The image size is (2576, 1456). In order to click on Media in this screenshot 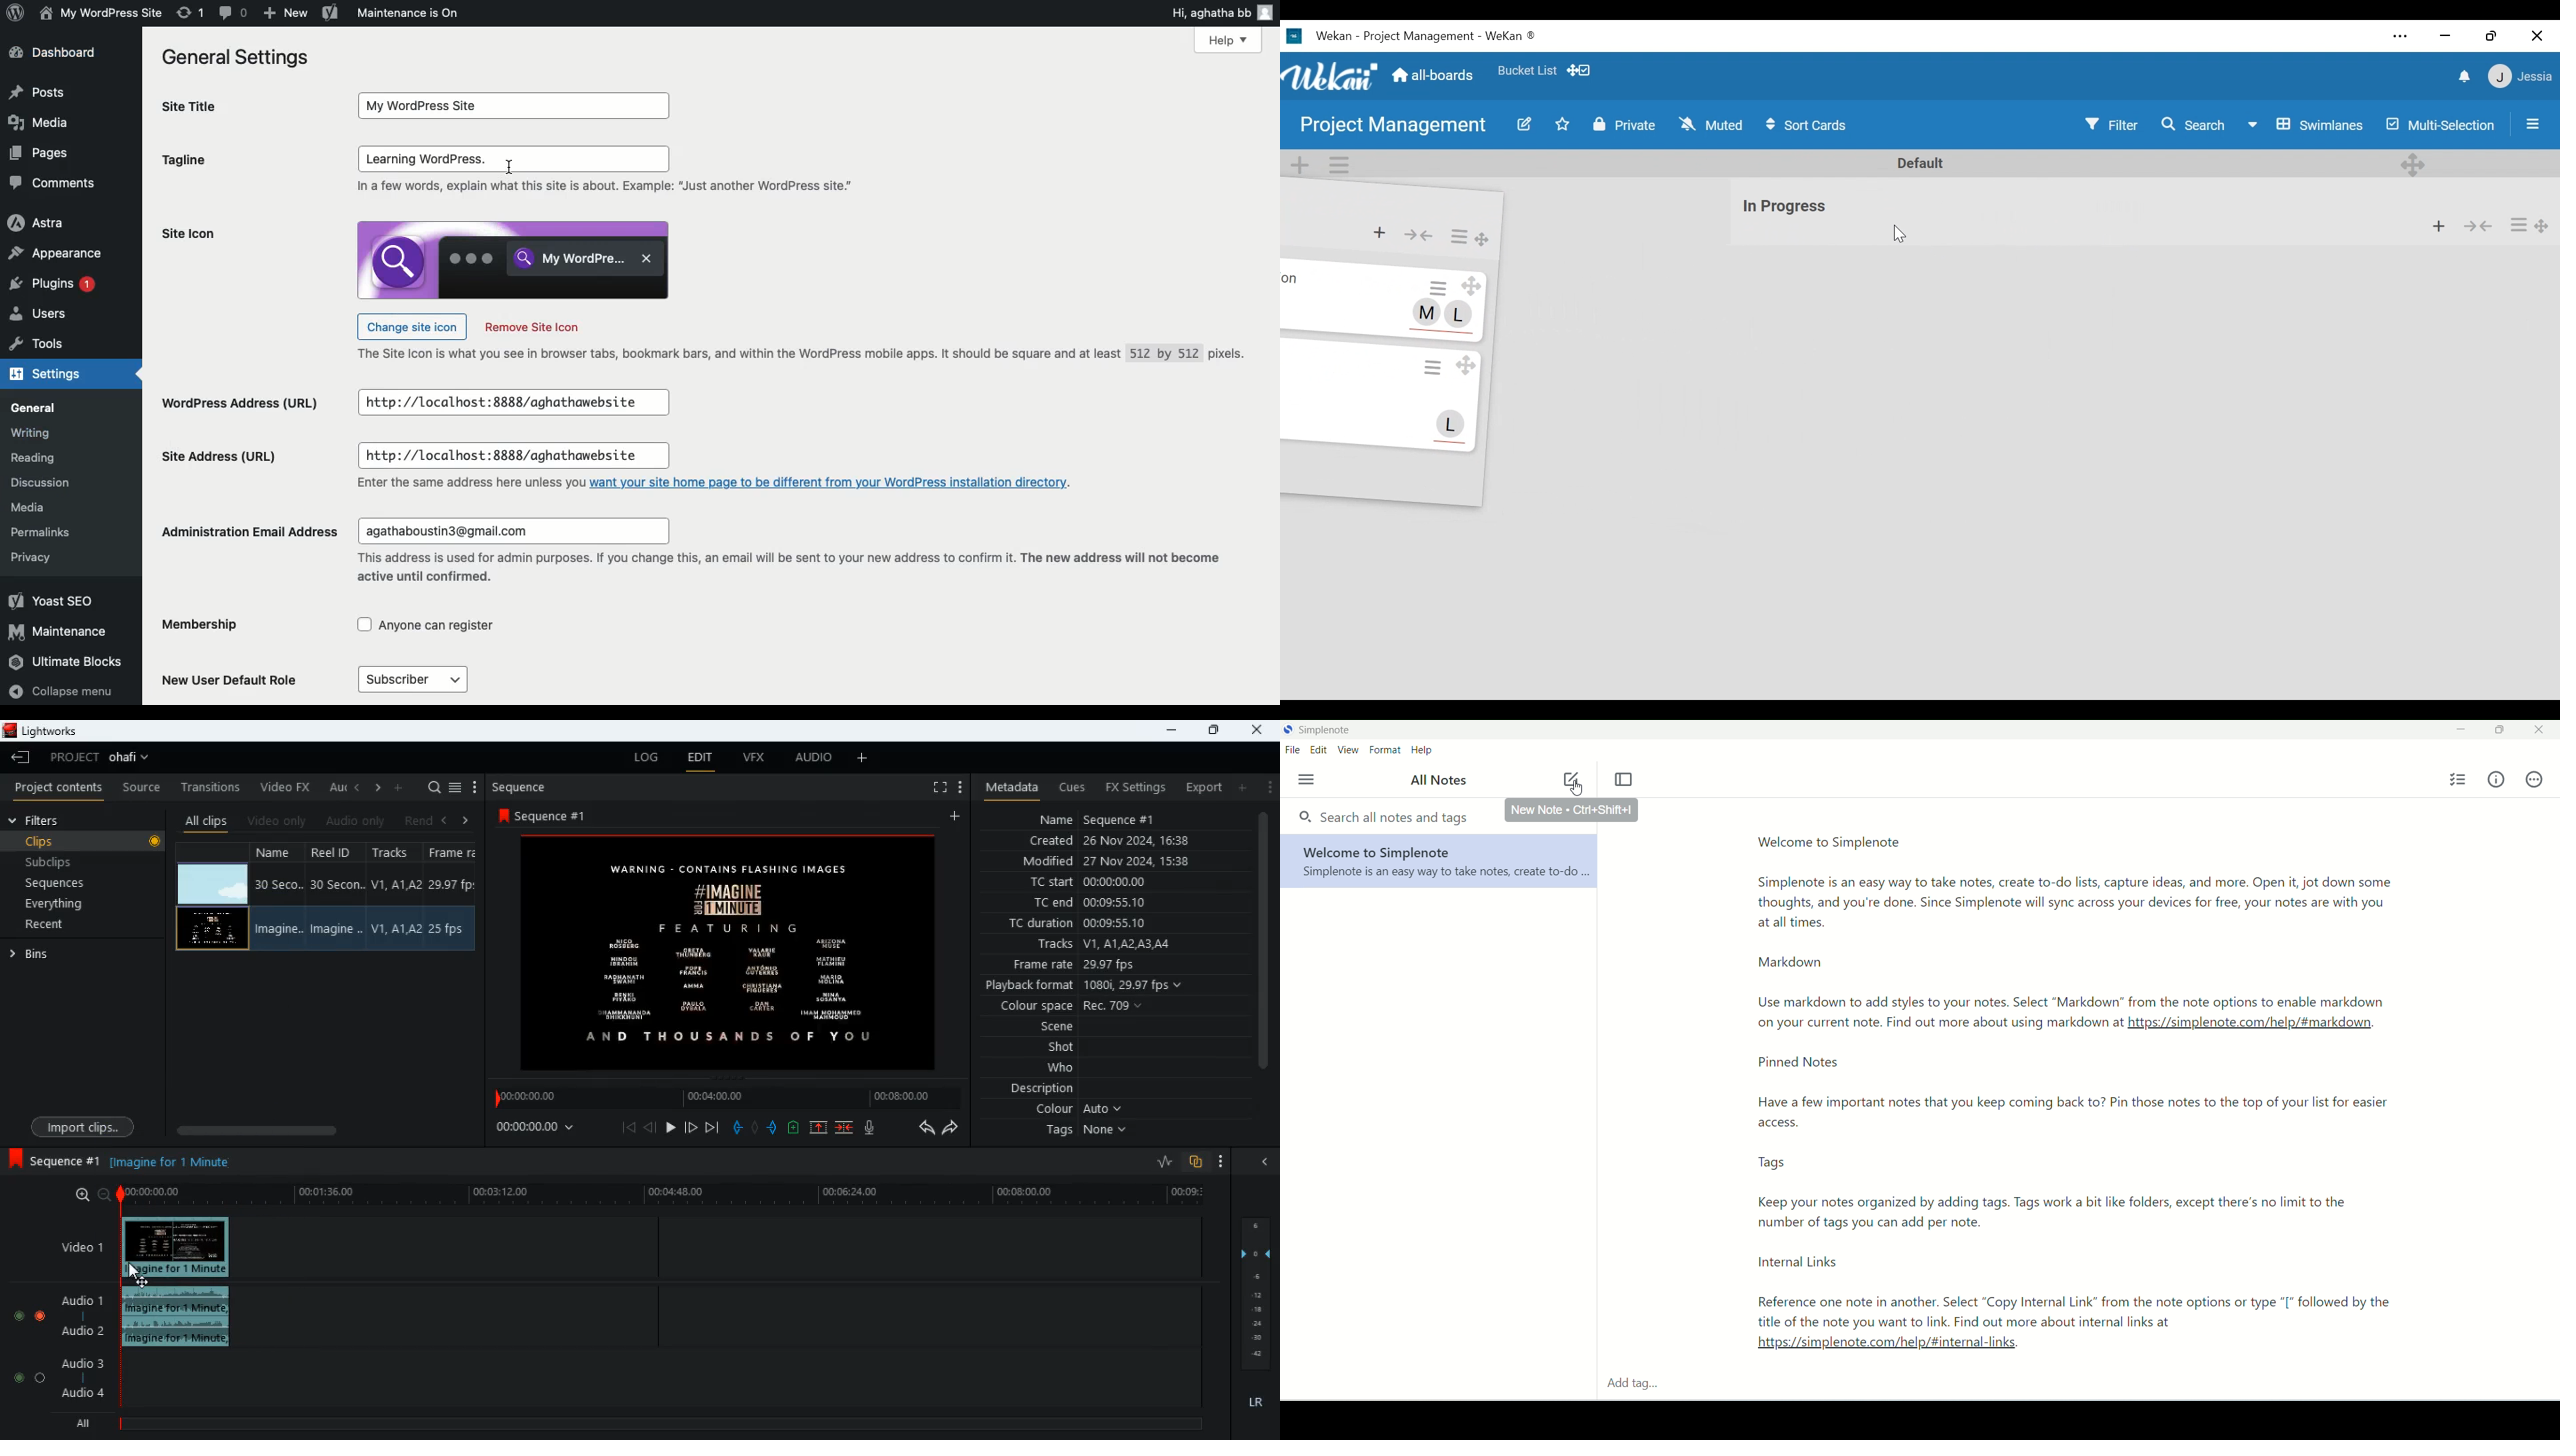, I will do `click(38, 122)`.